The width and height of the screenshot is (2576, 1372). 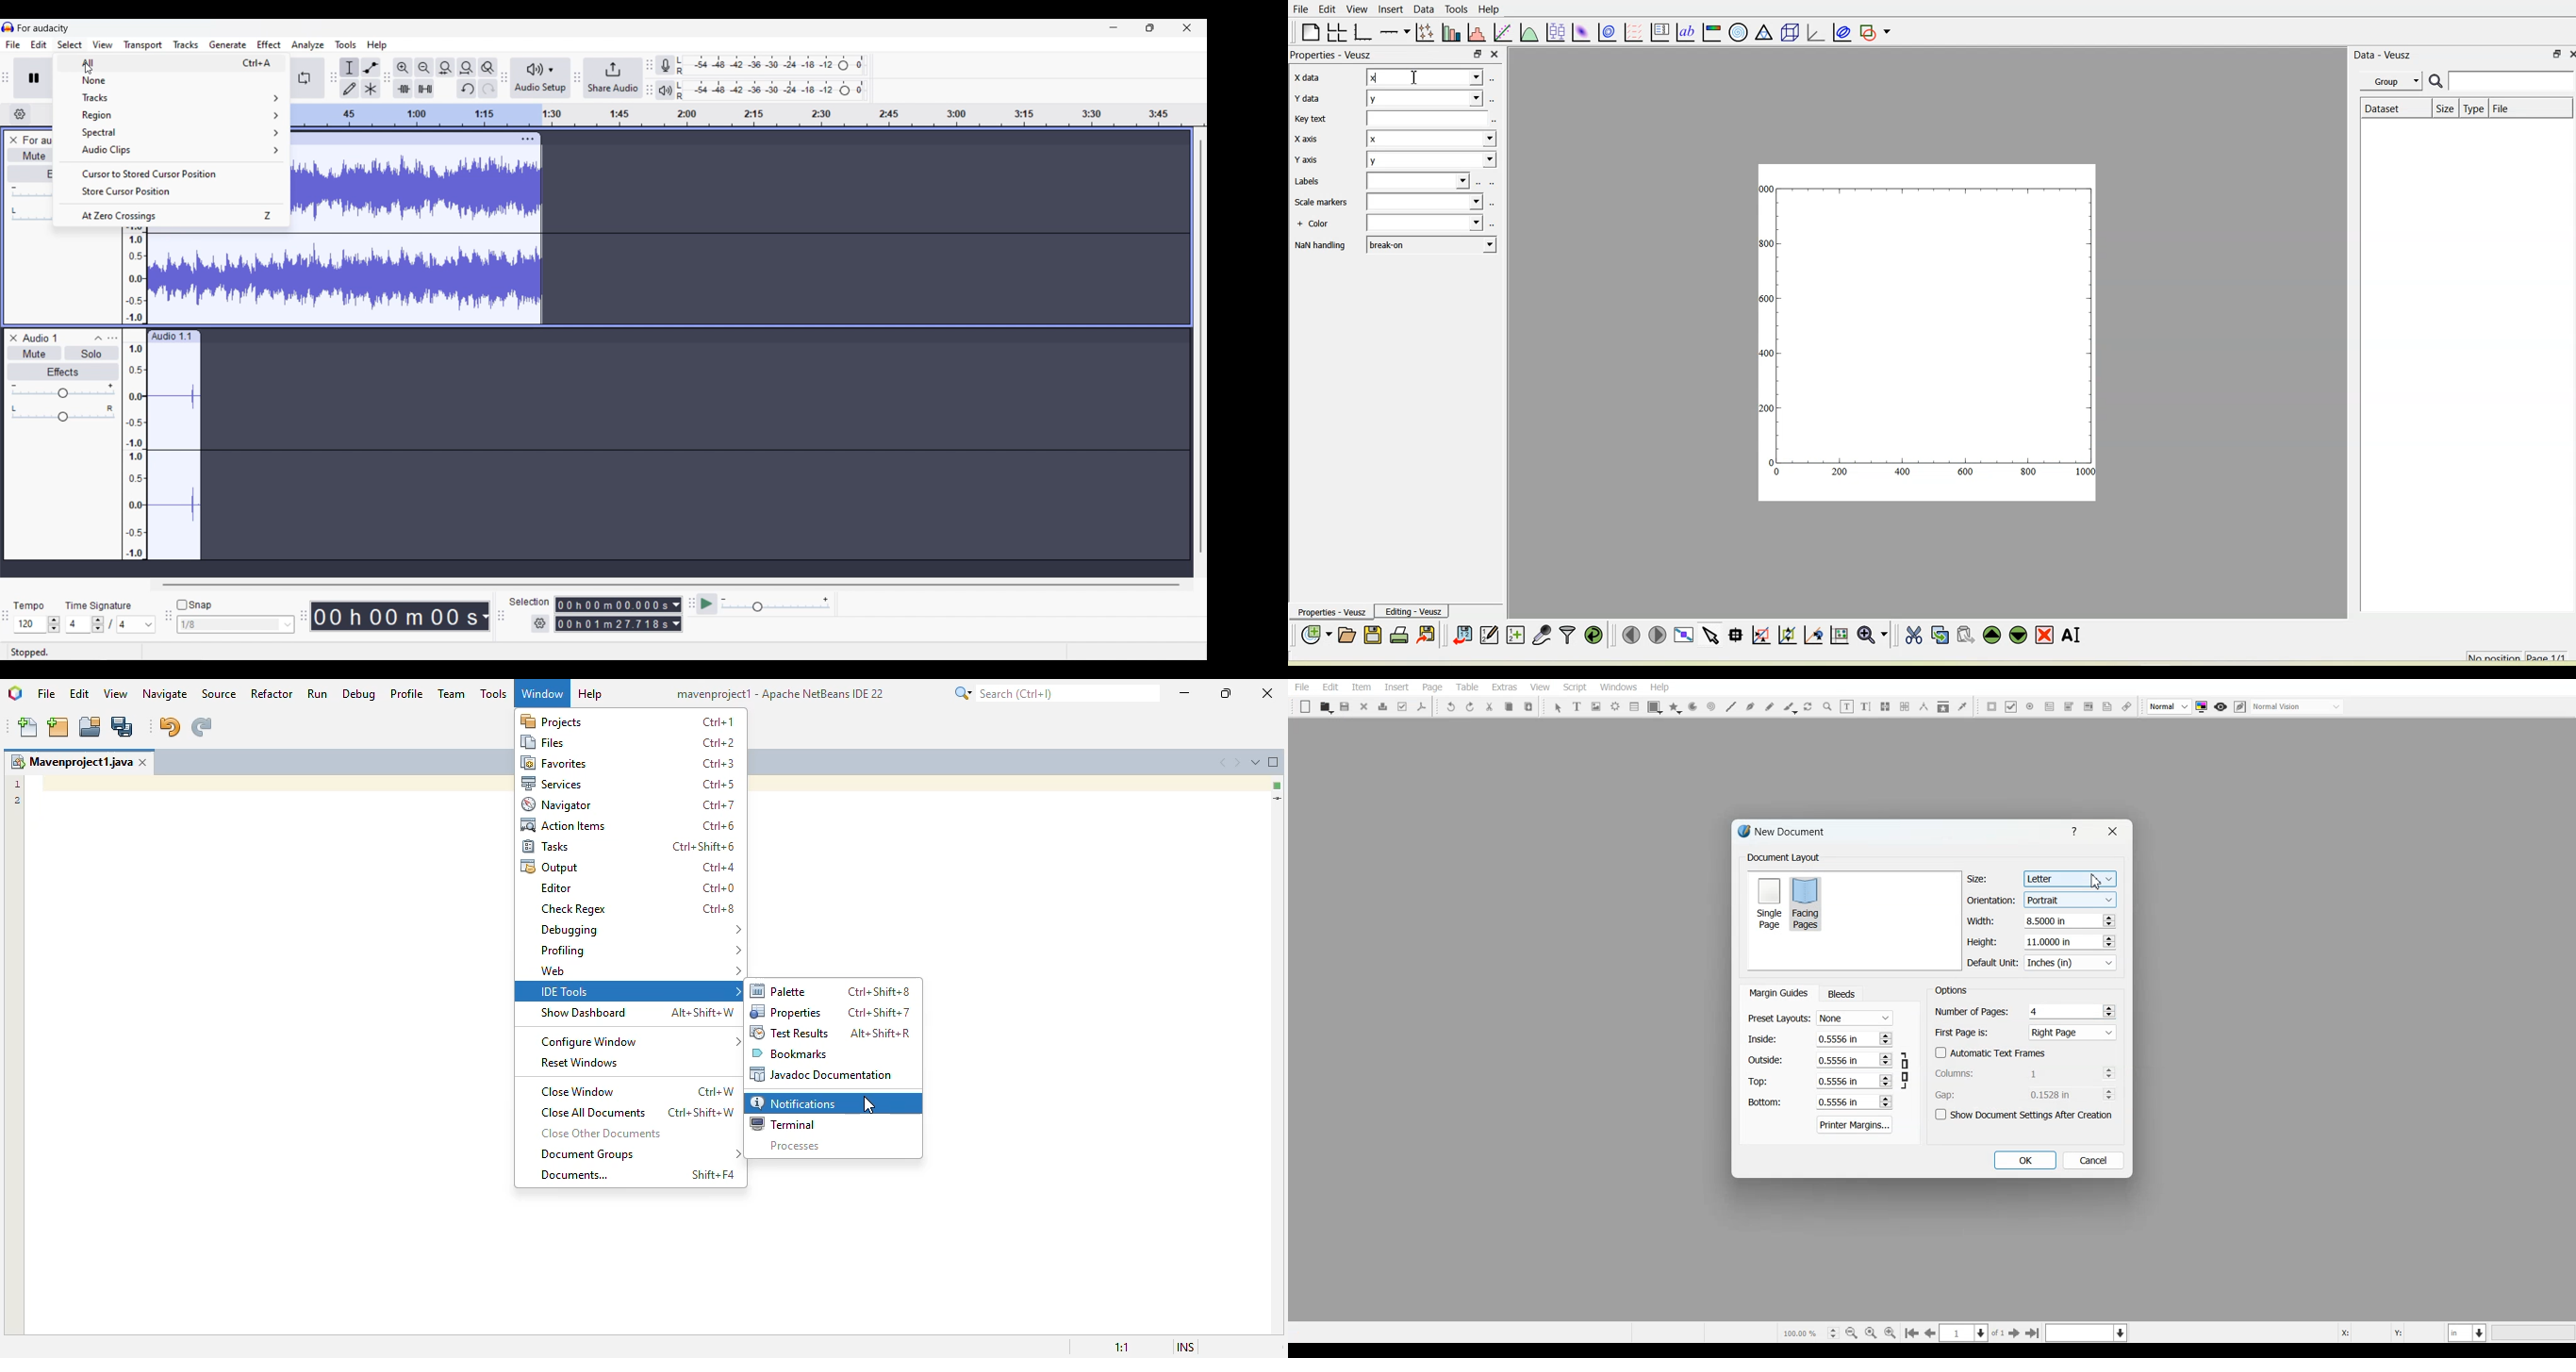 What do you see at coordinates (1422, 9) in the screenshot?
I see `Data` at bounding box center [1422, 9].